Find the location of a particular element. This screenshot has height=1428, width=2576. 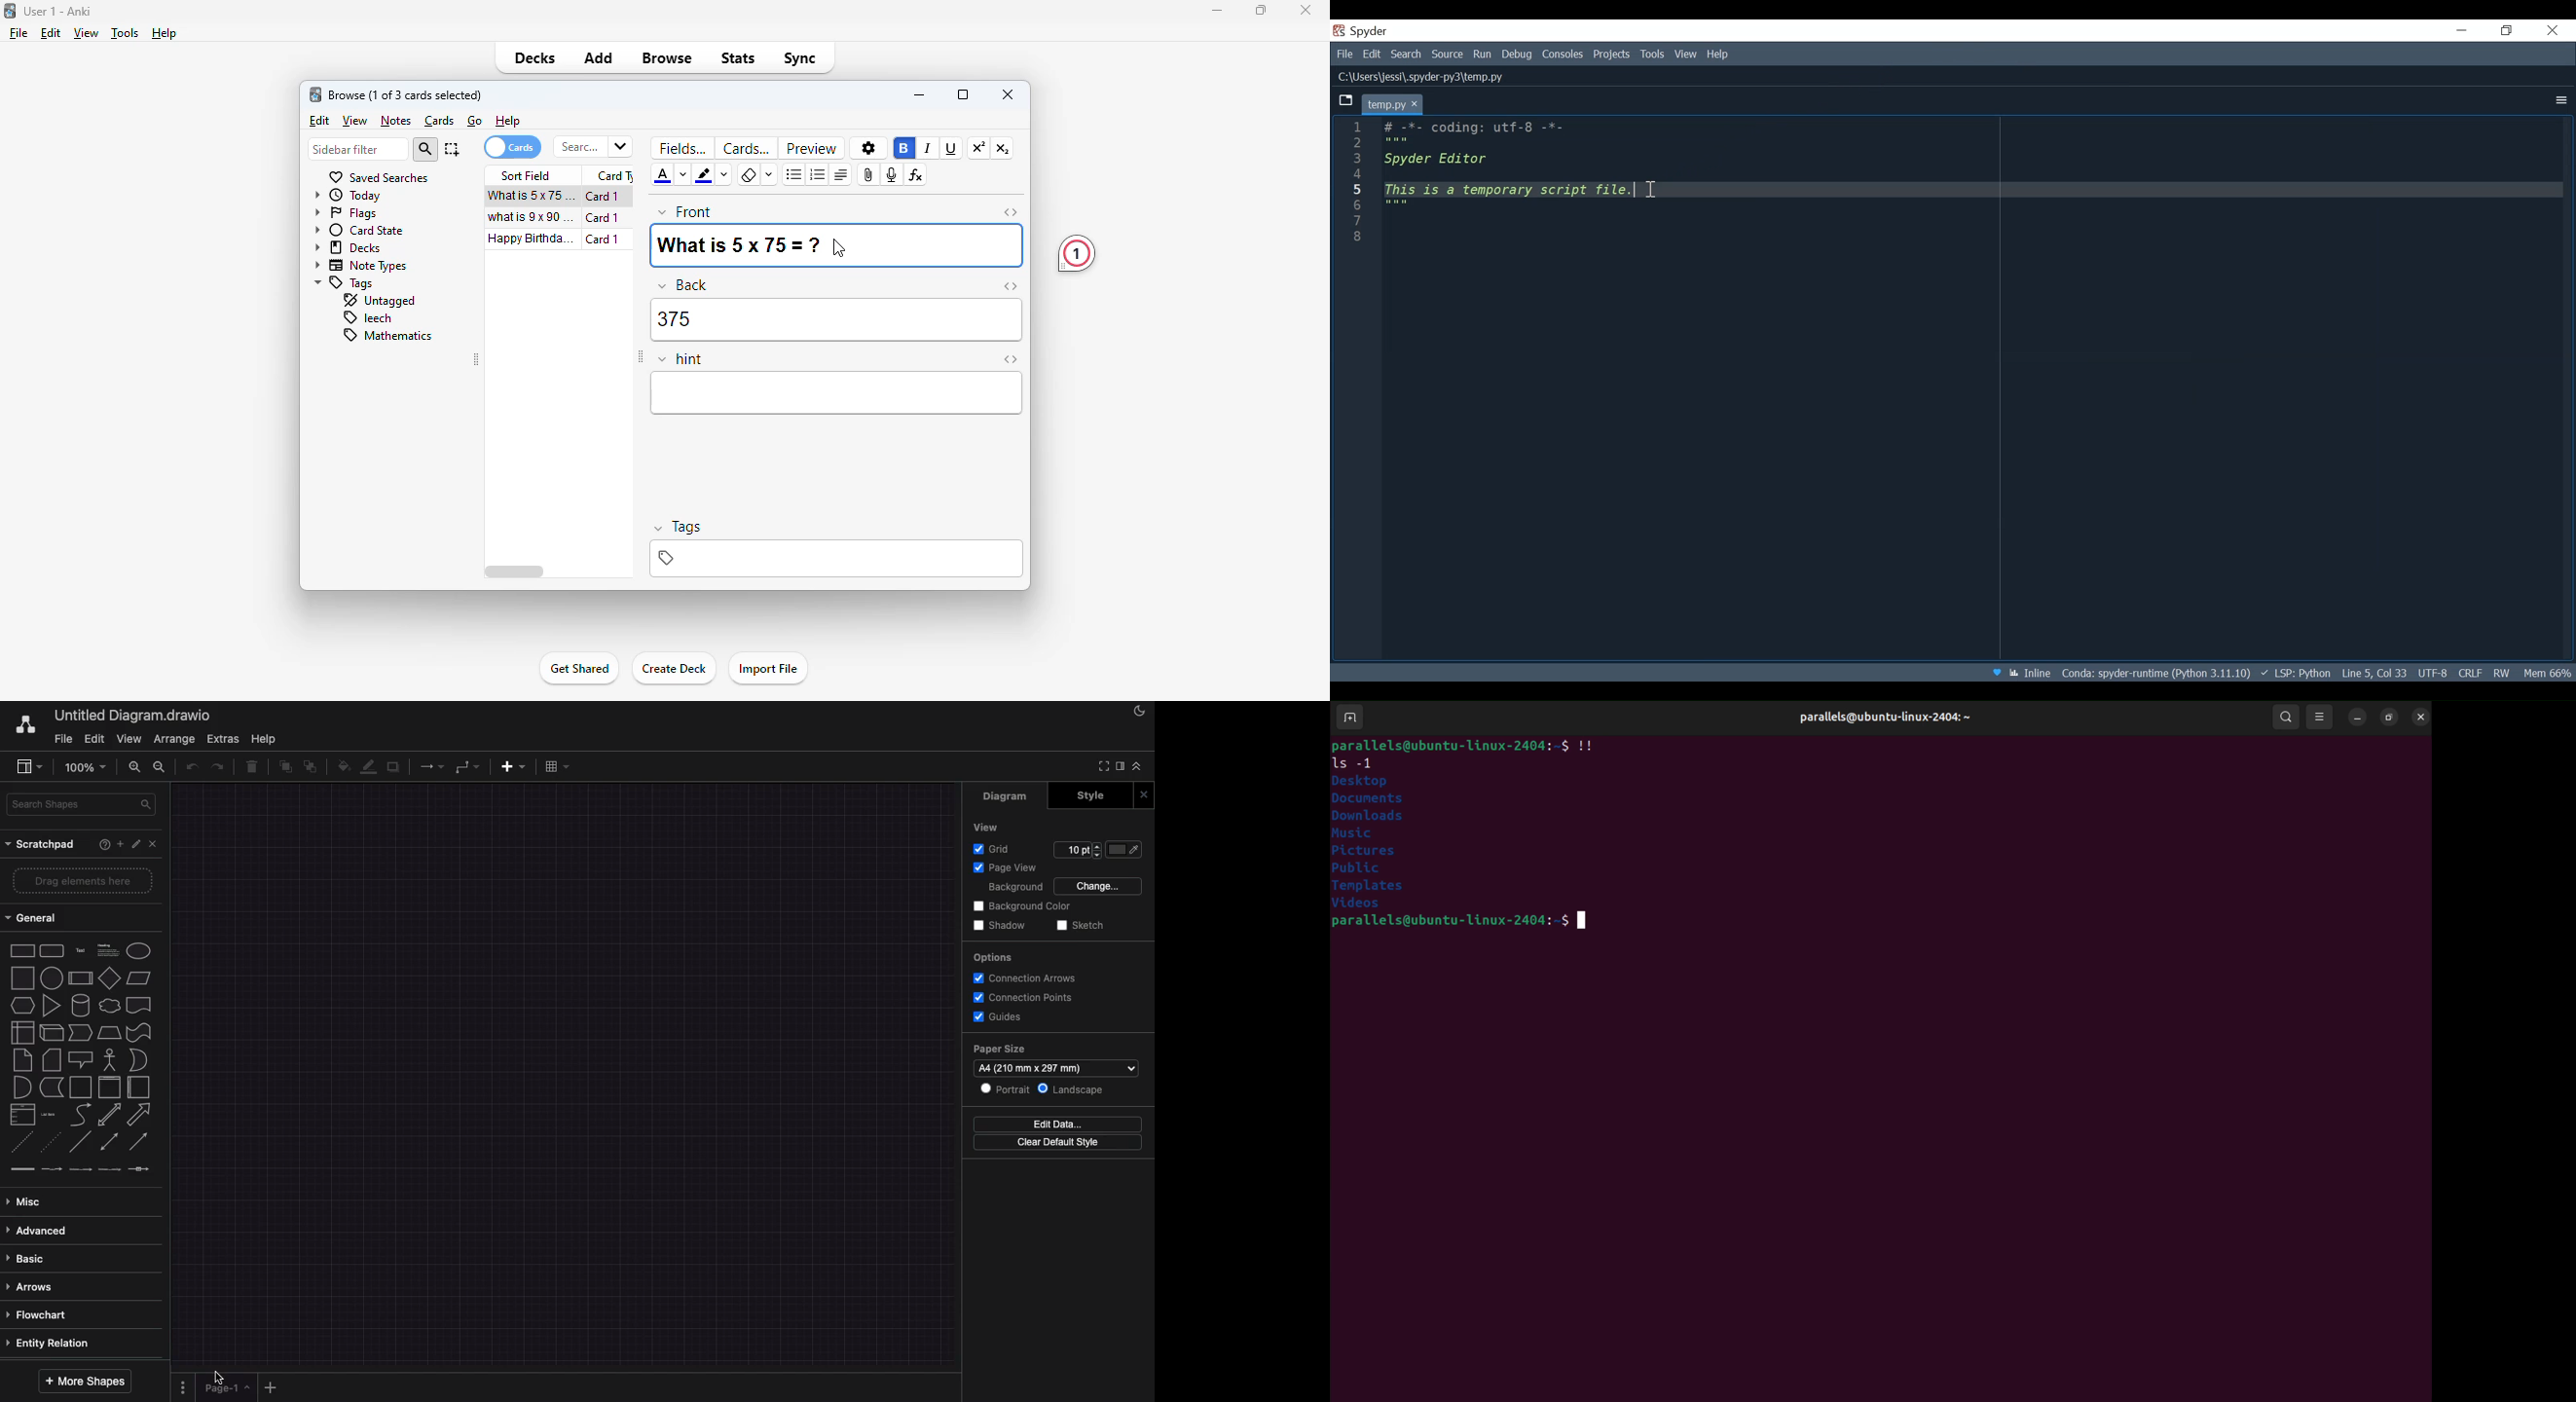

sort field is located at coordinates (527, 176).